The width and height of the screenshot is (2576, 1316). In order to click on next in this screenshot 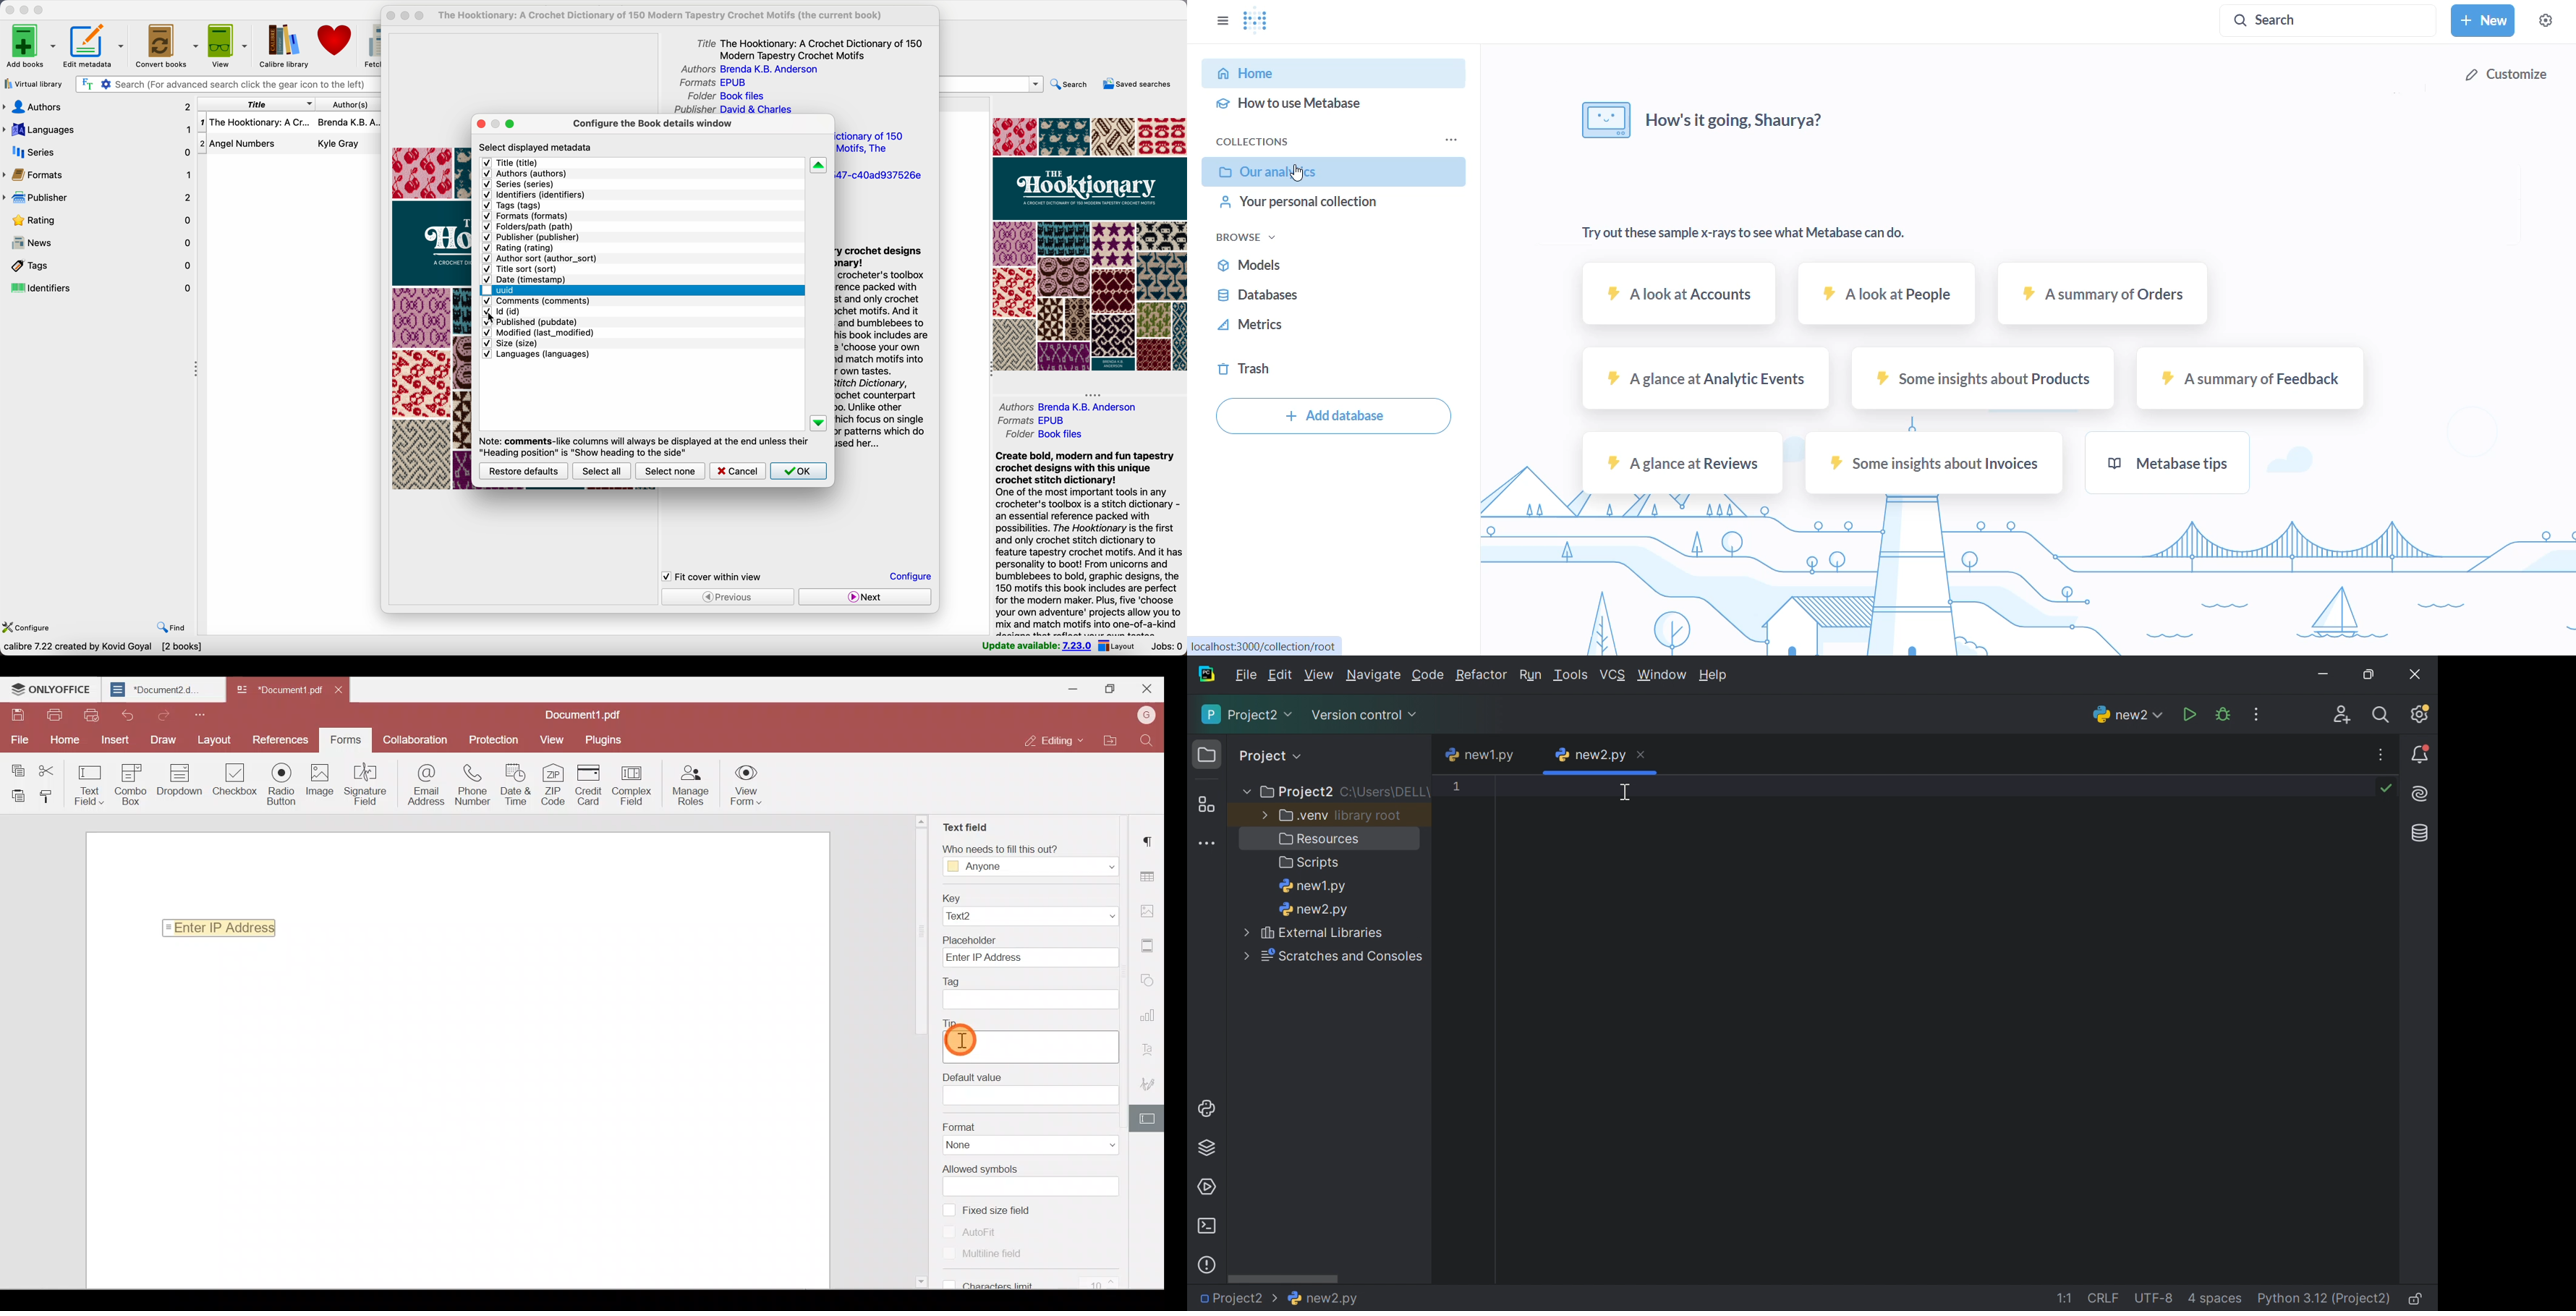, I will do `click(864, 597)`.